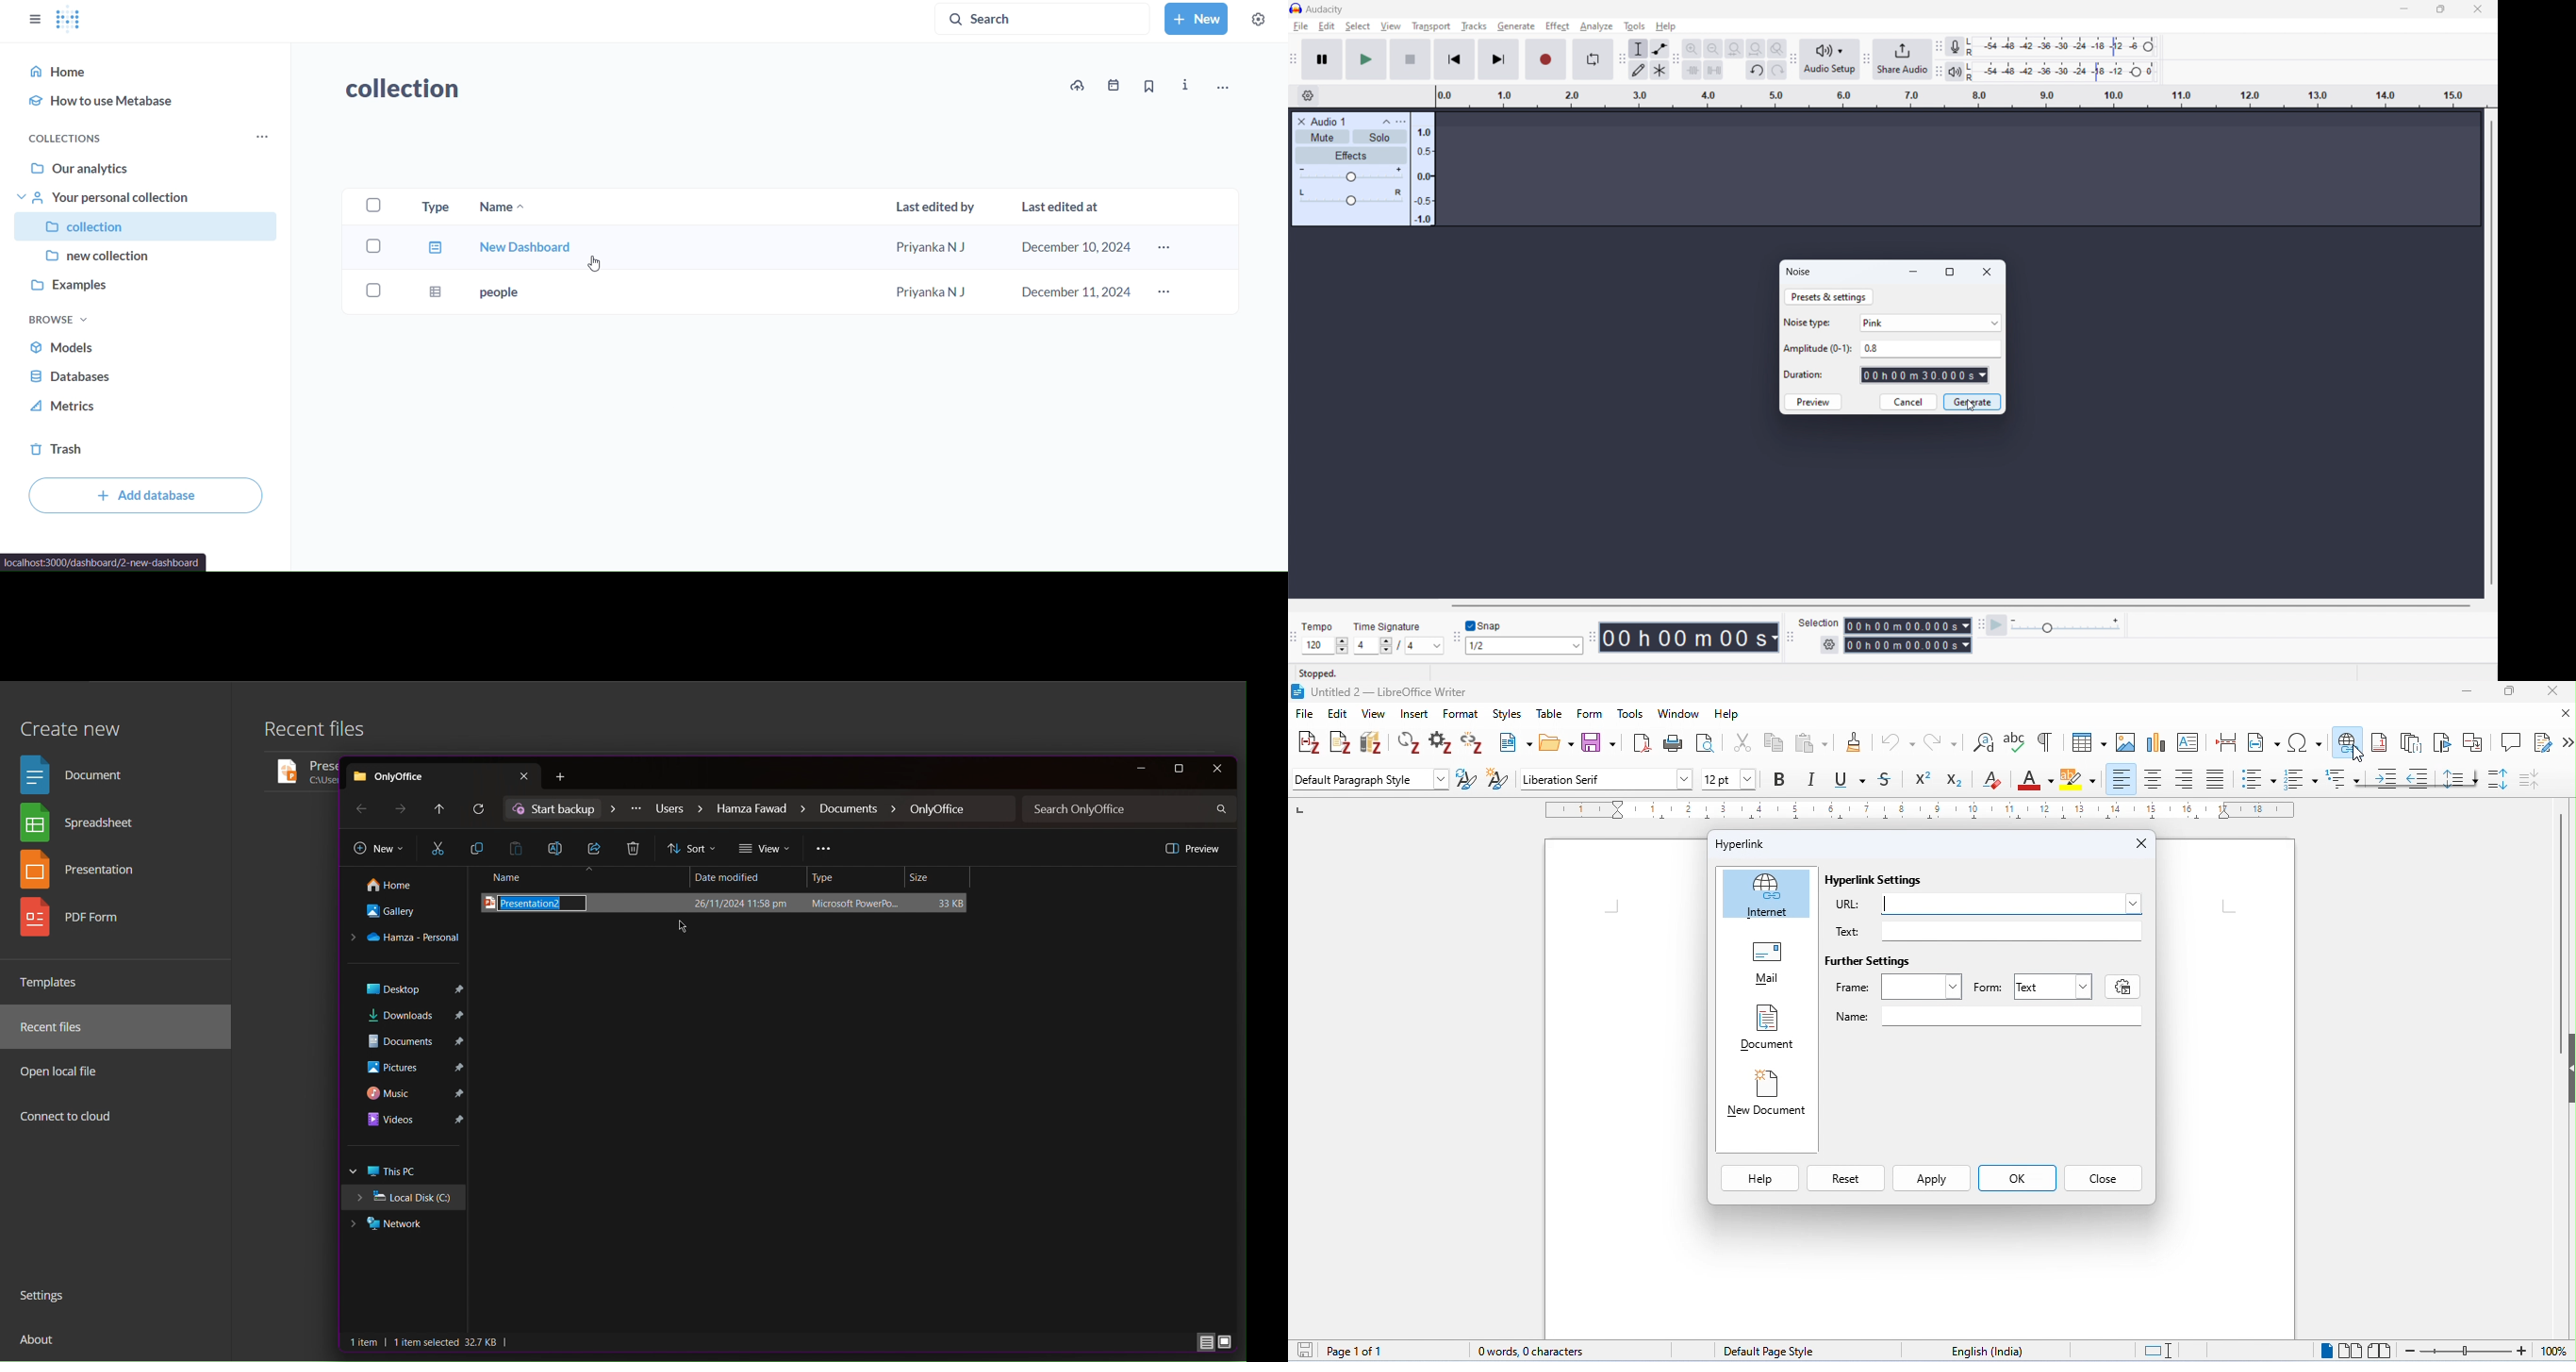 The height and width of the screenshot is (1372, 2576). I want to click on collection, so click(148, 227).